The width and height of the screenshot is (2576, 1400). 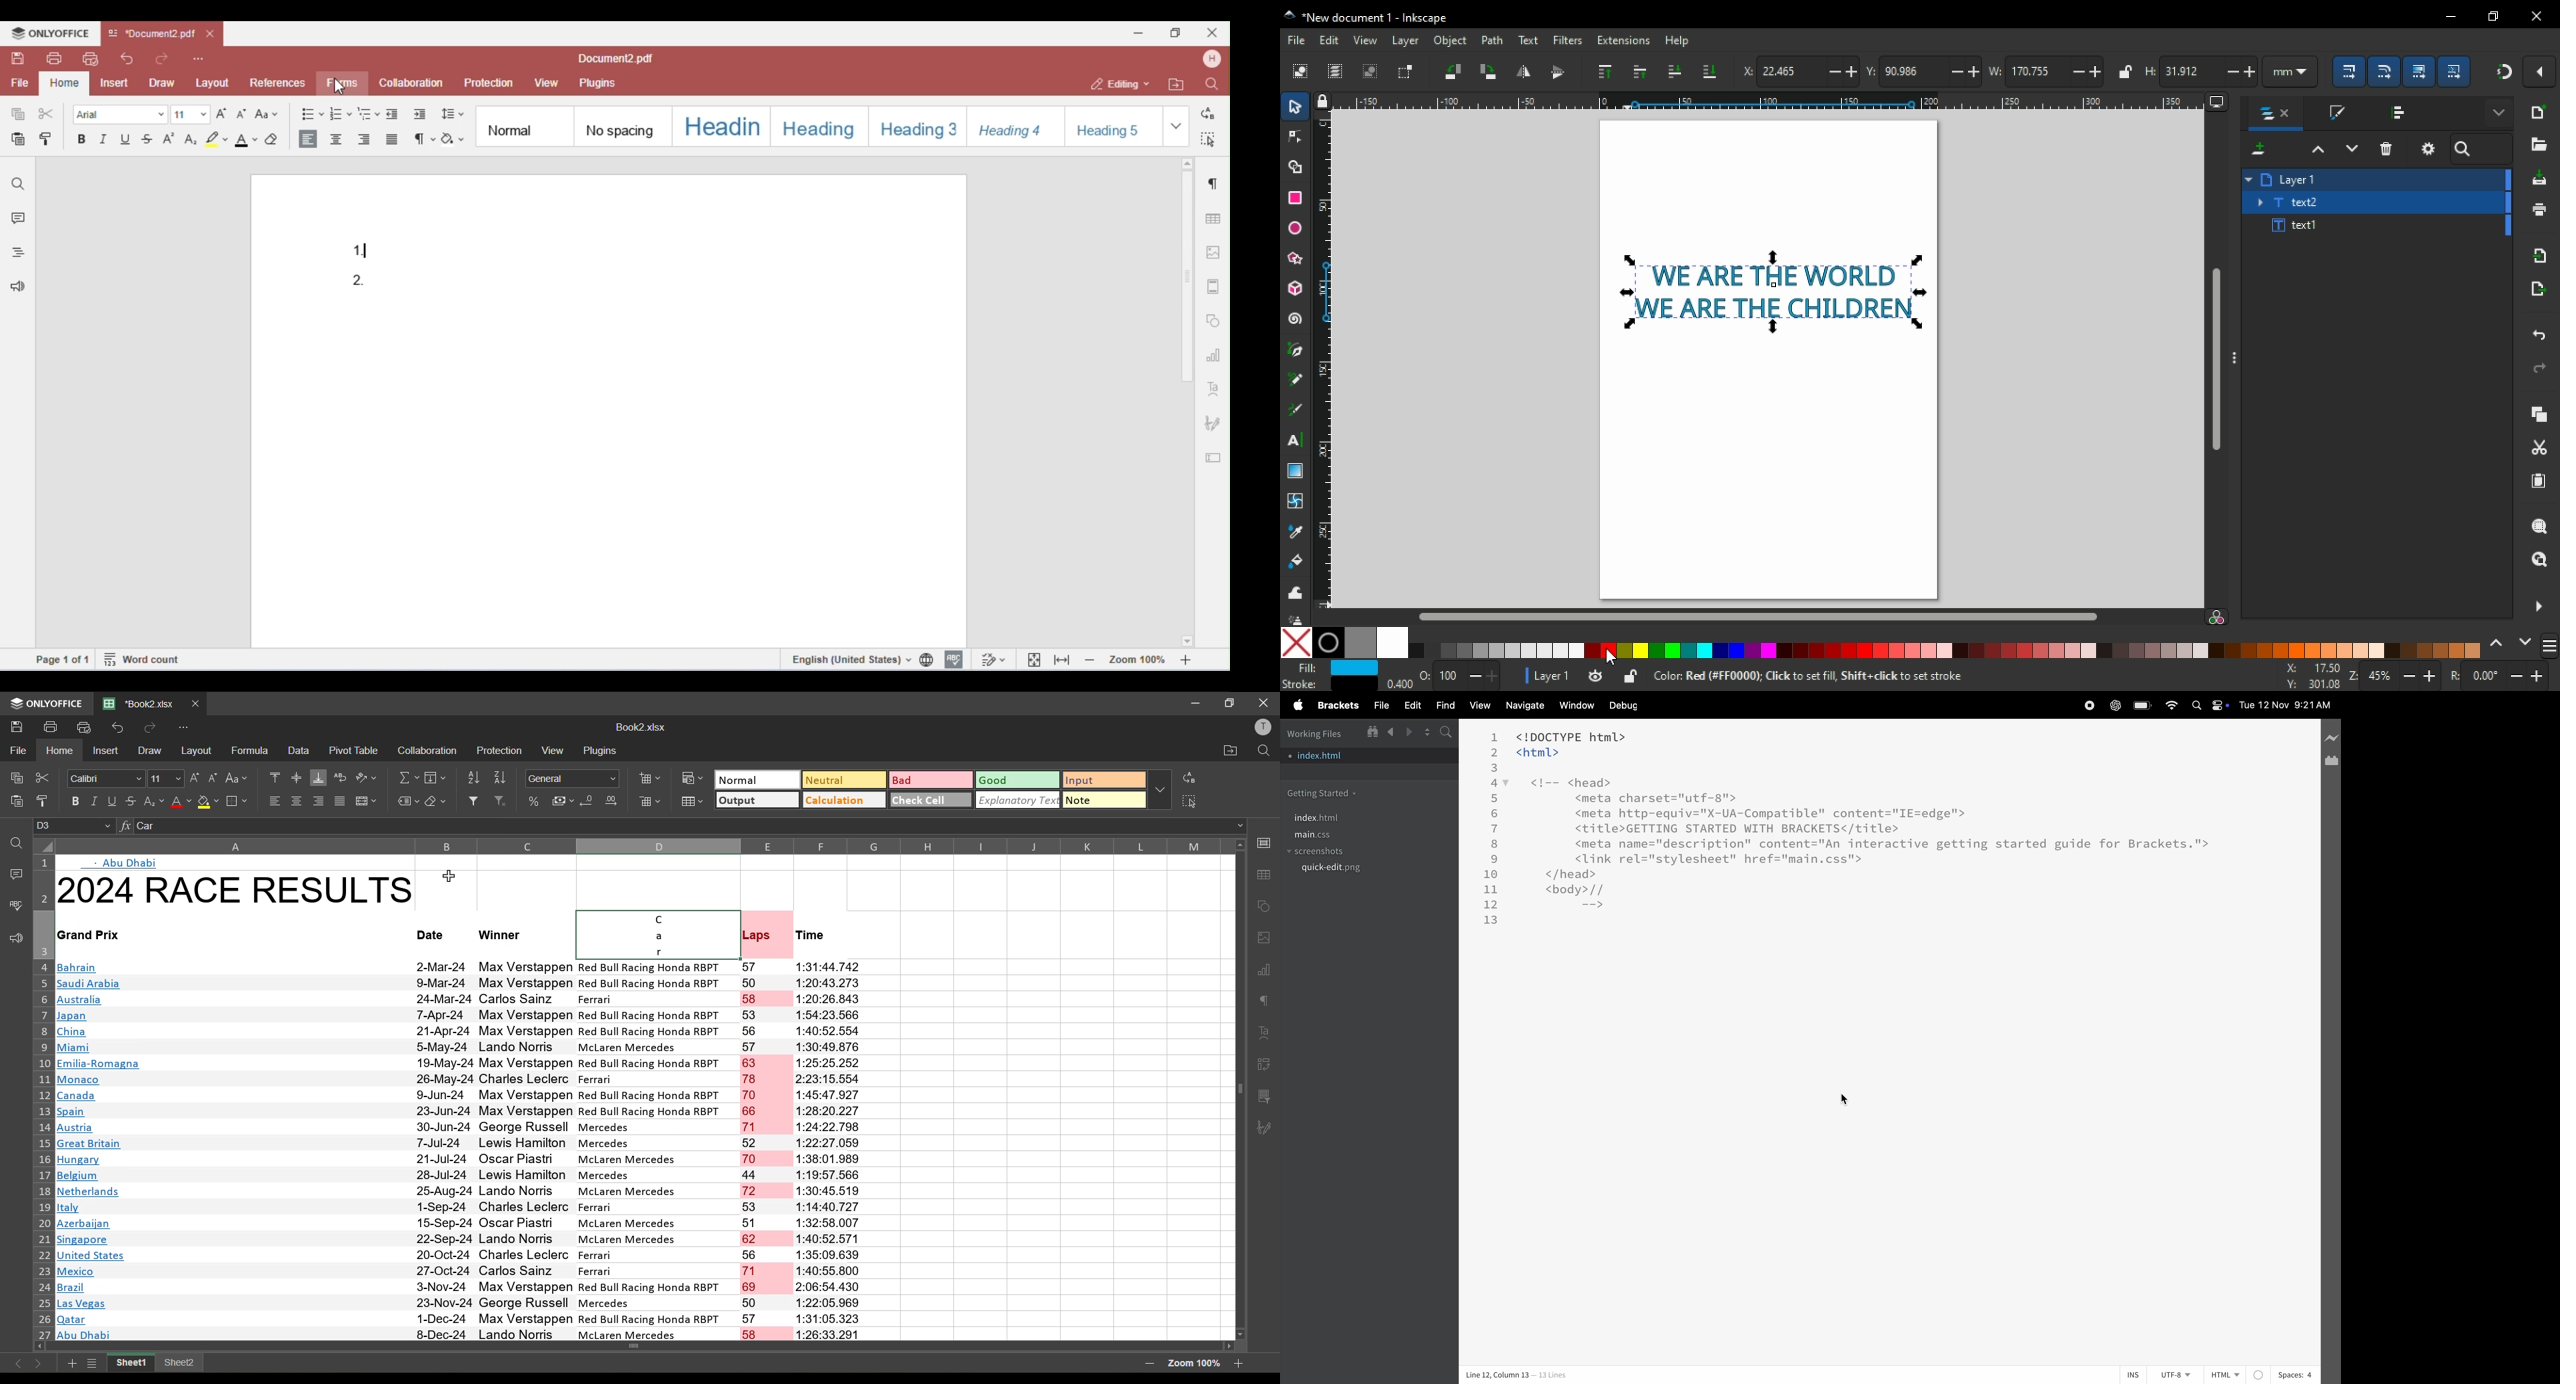 What do you see at coordinates (693, 802) in the screenshot?
I see `format as table` at bounding box center [693, 802].